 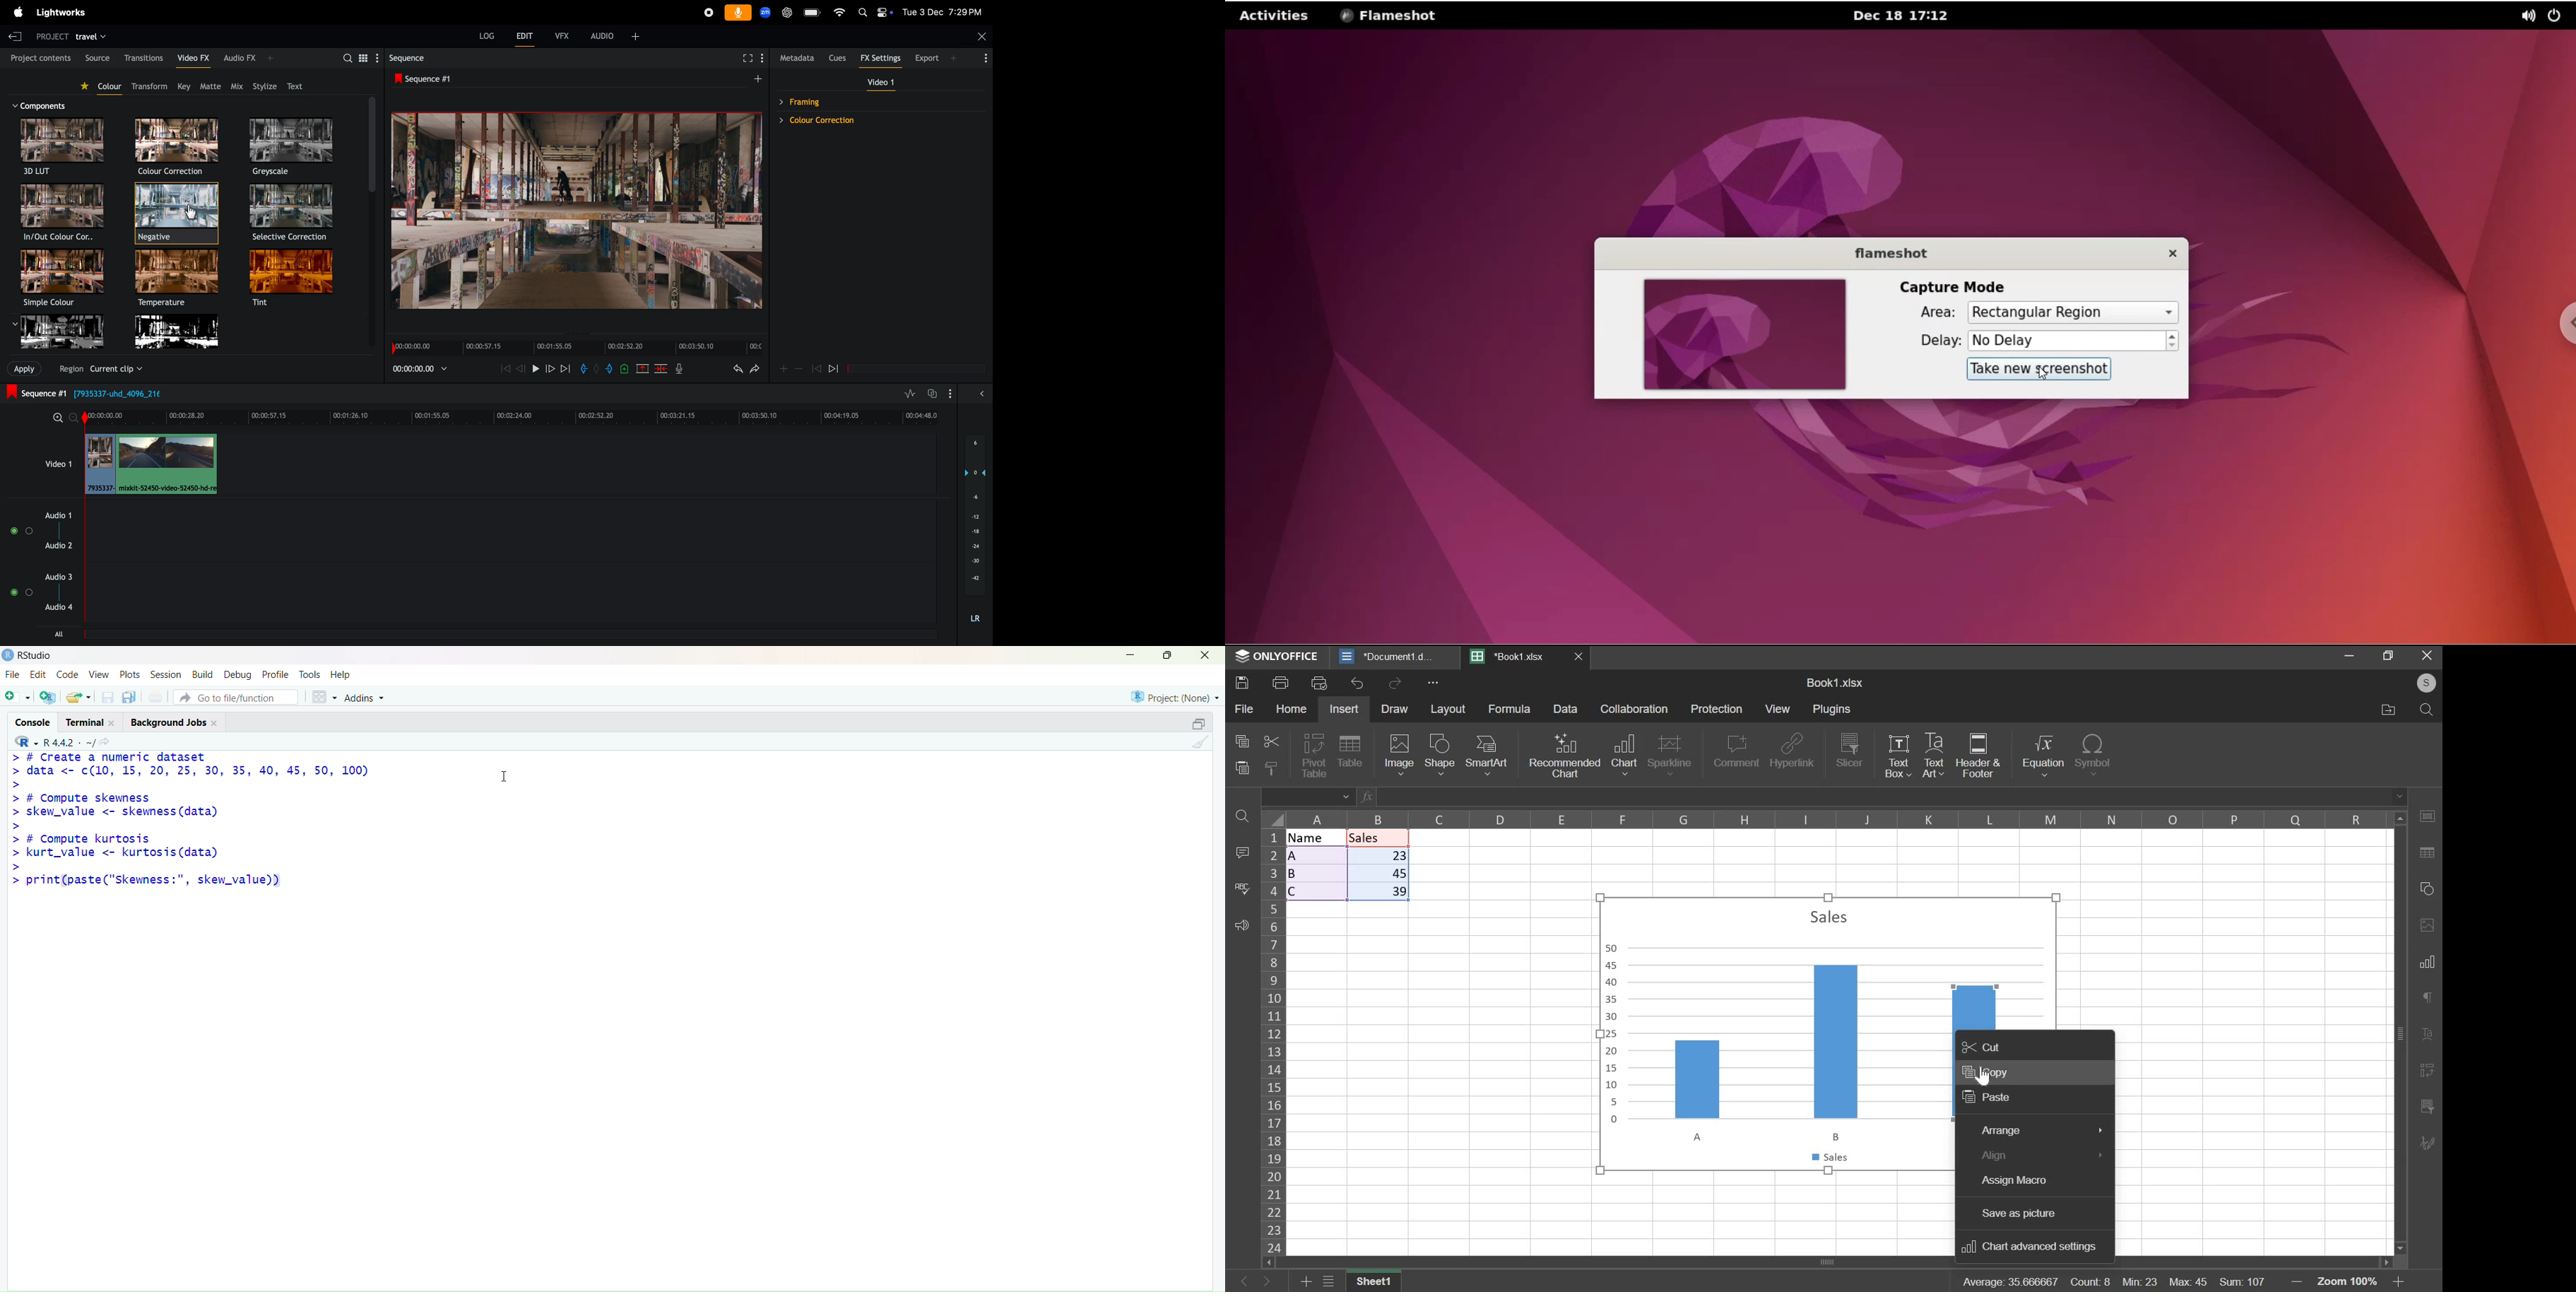 I want to click on comment, so click(x=1736, y=753).